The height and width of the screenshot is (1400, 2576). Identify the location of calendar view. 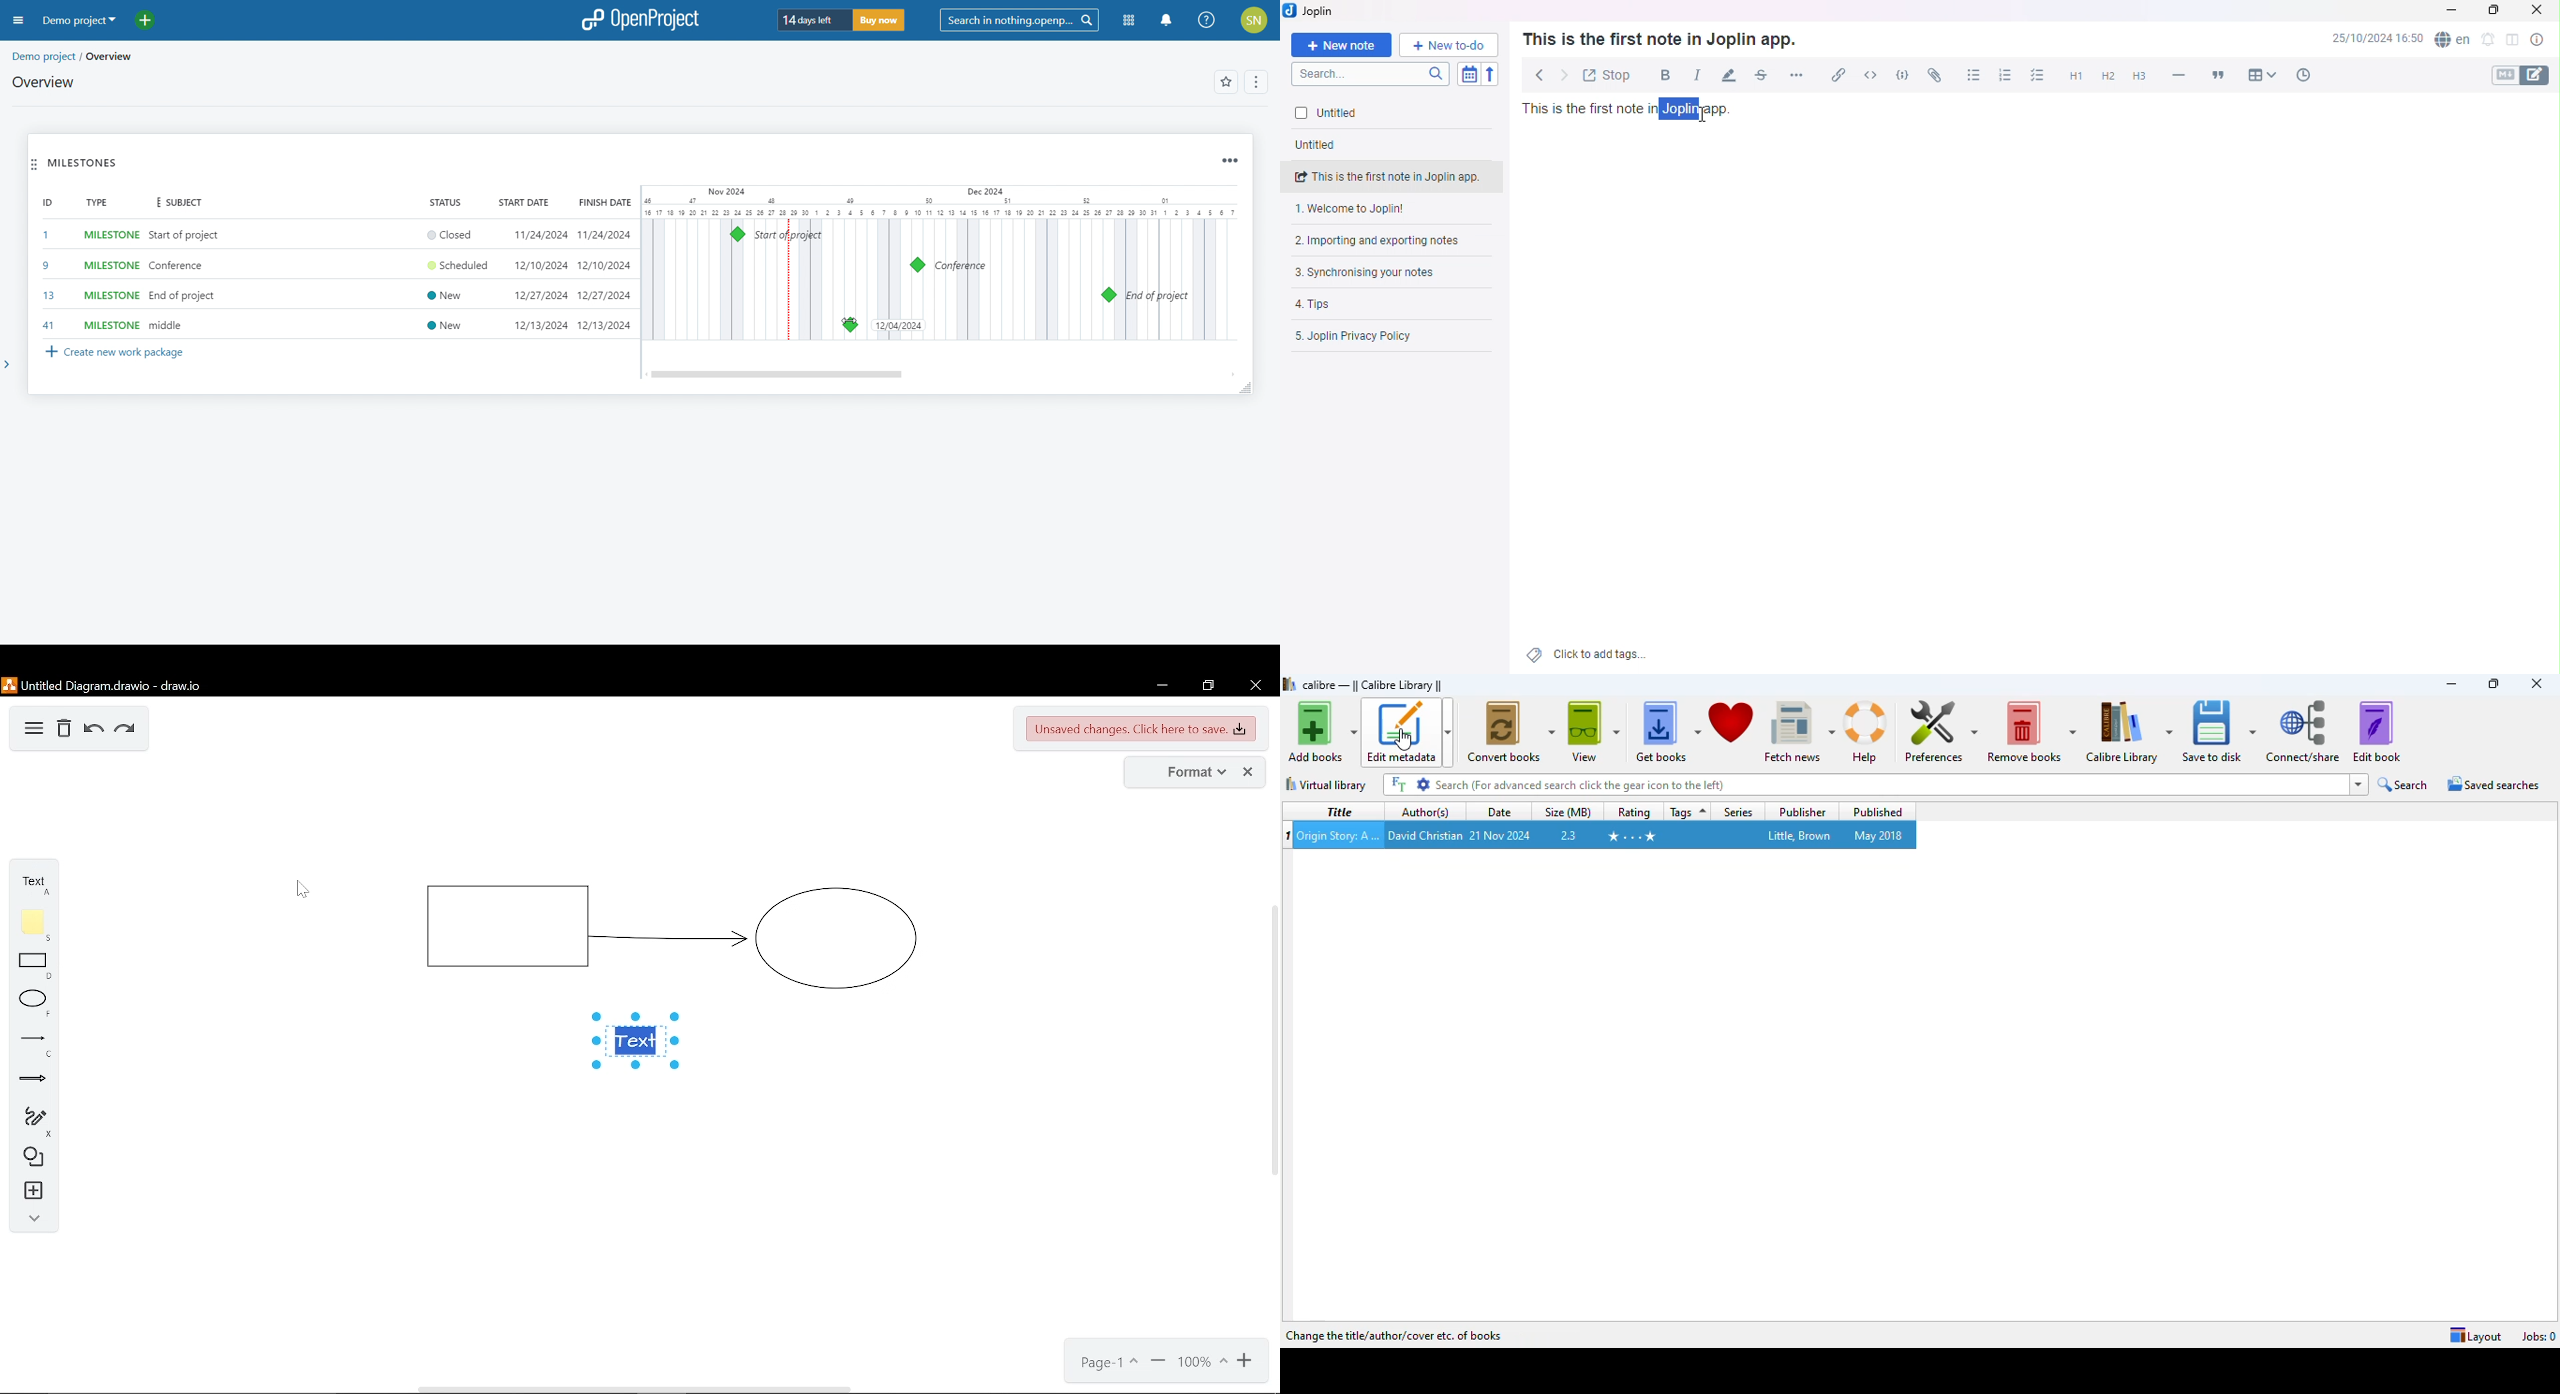
(939, 263).